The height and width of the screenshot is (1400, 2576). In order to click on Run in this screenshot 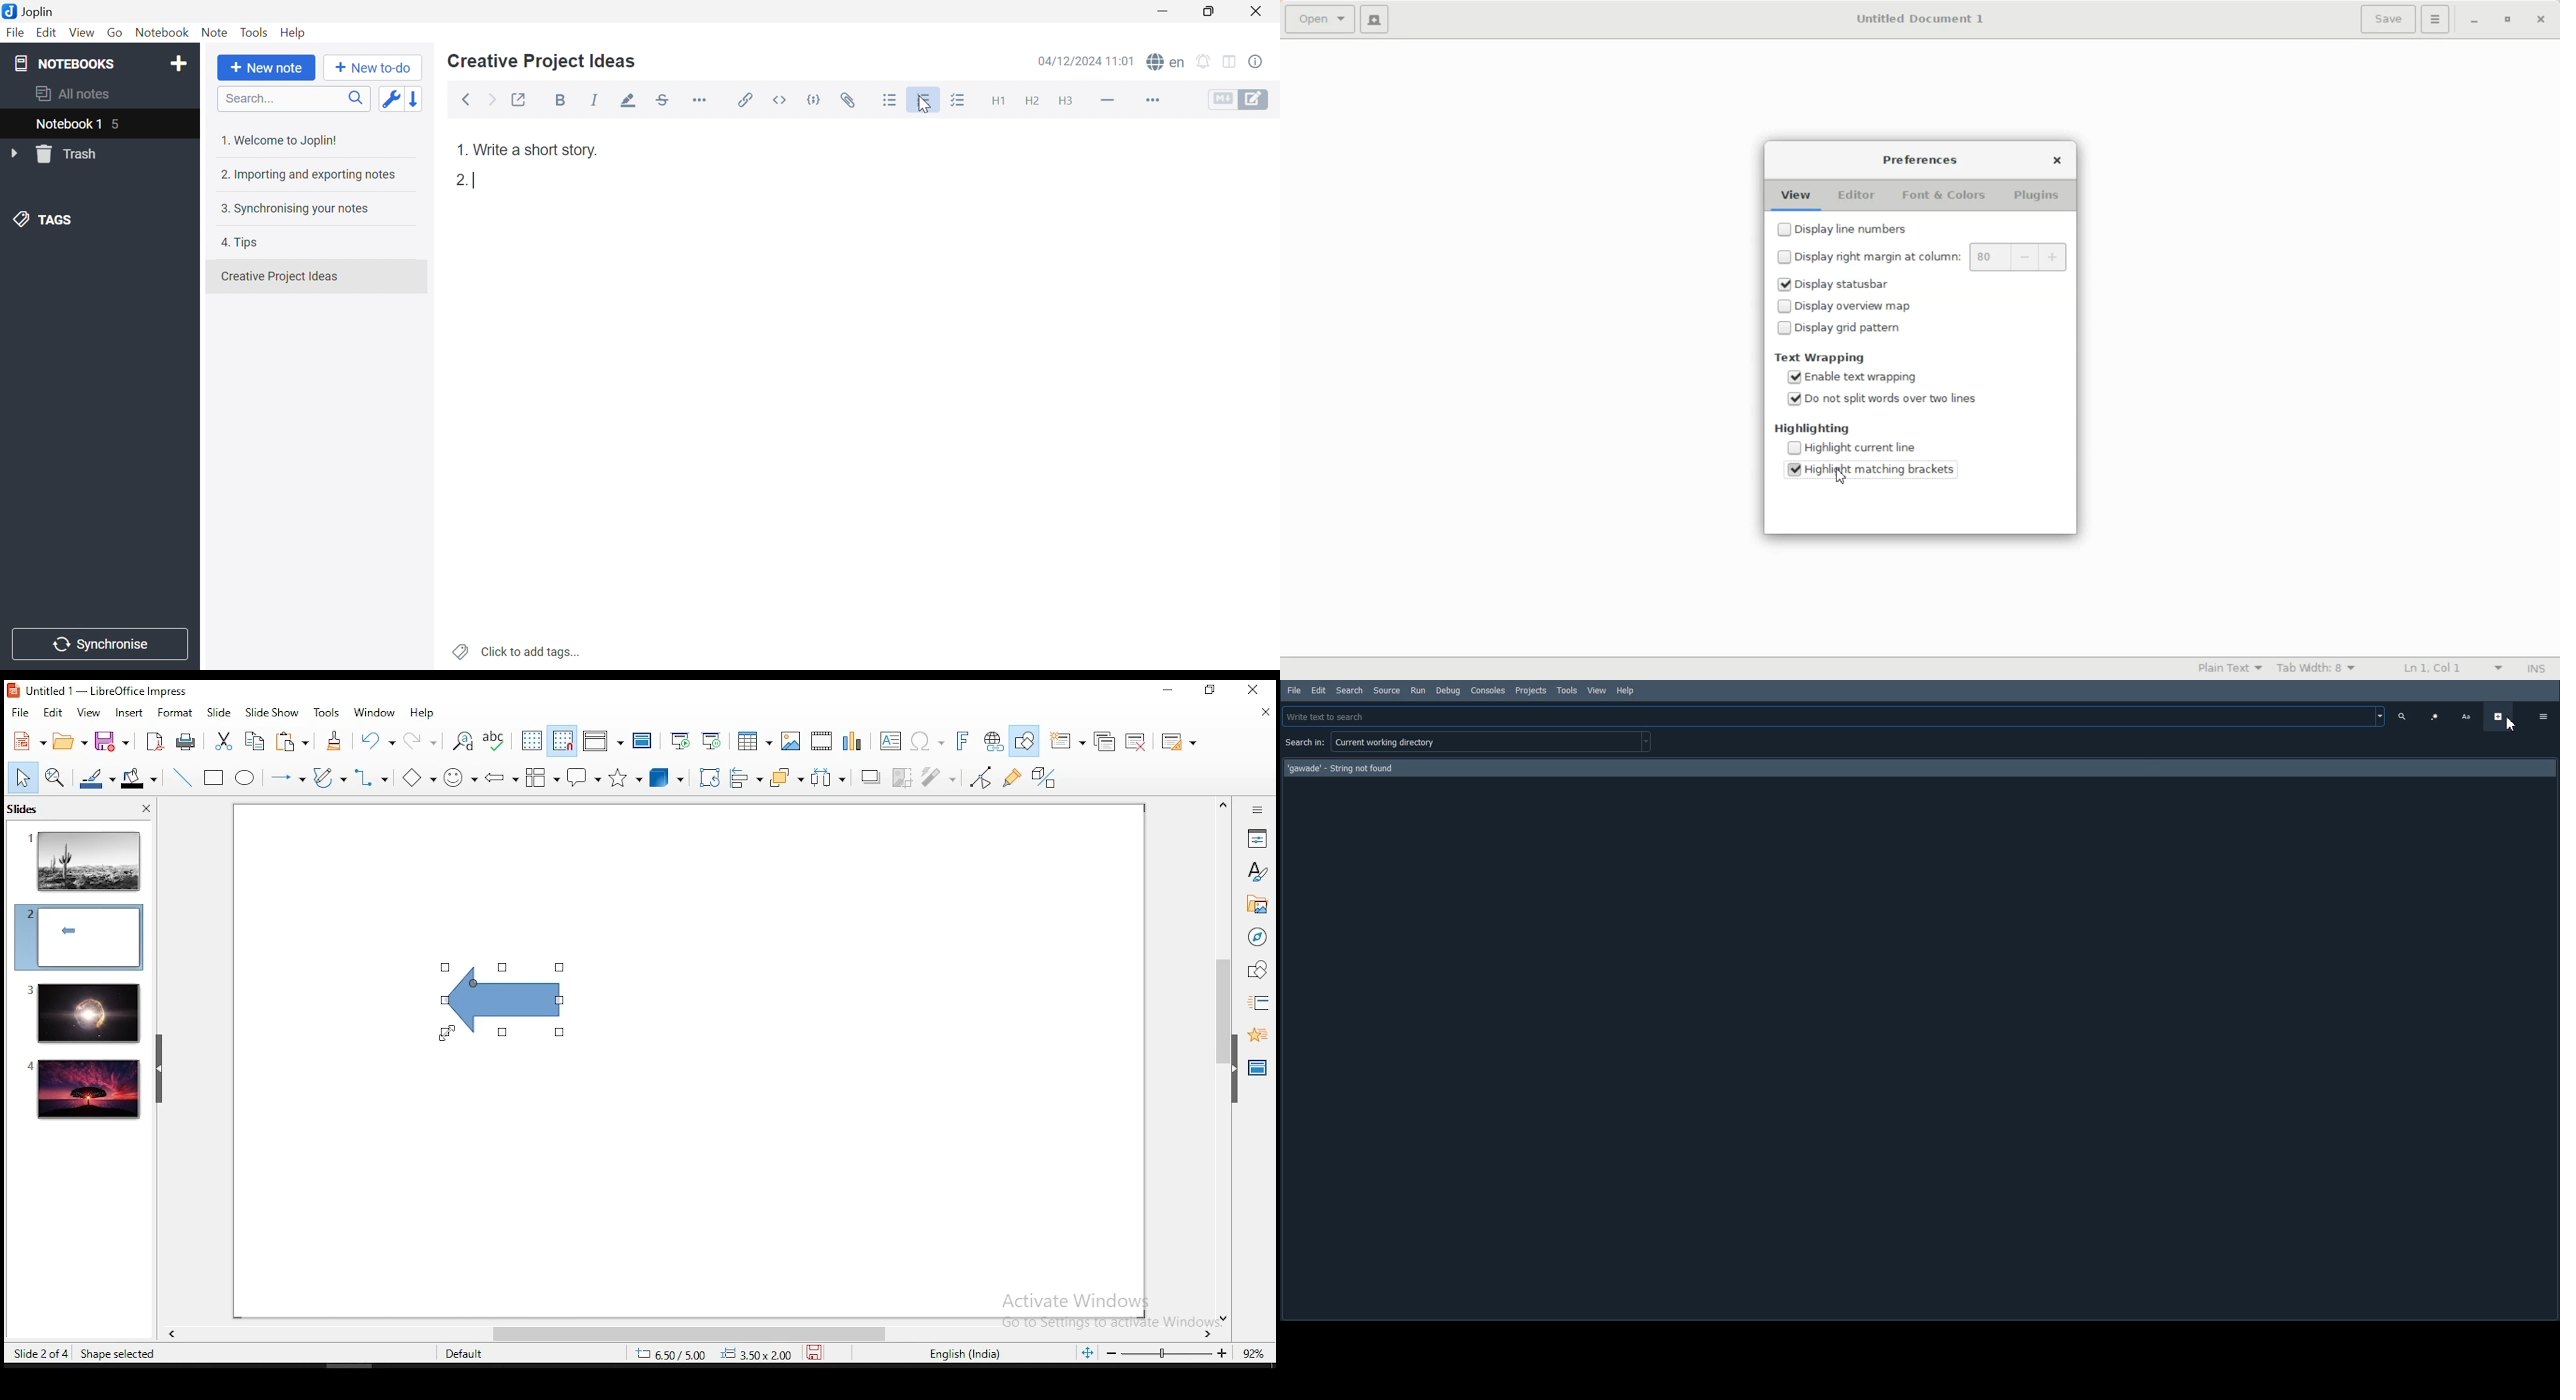, I will do `click(1418, 690)`.